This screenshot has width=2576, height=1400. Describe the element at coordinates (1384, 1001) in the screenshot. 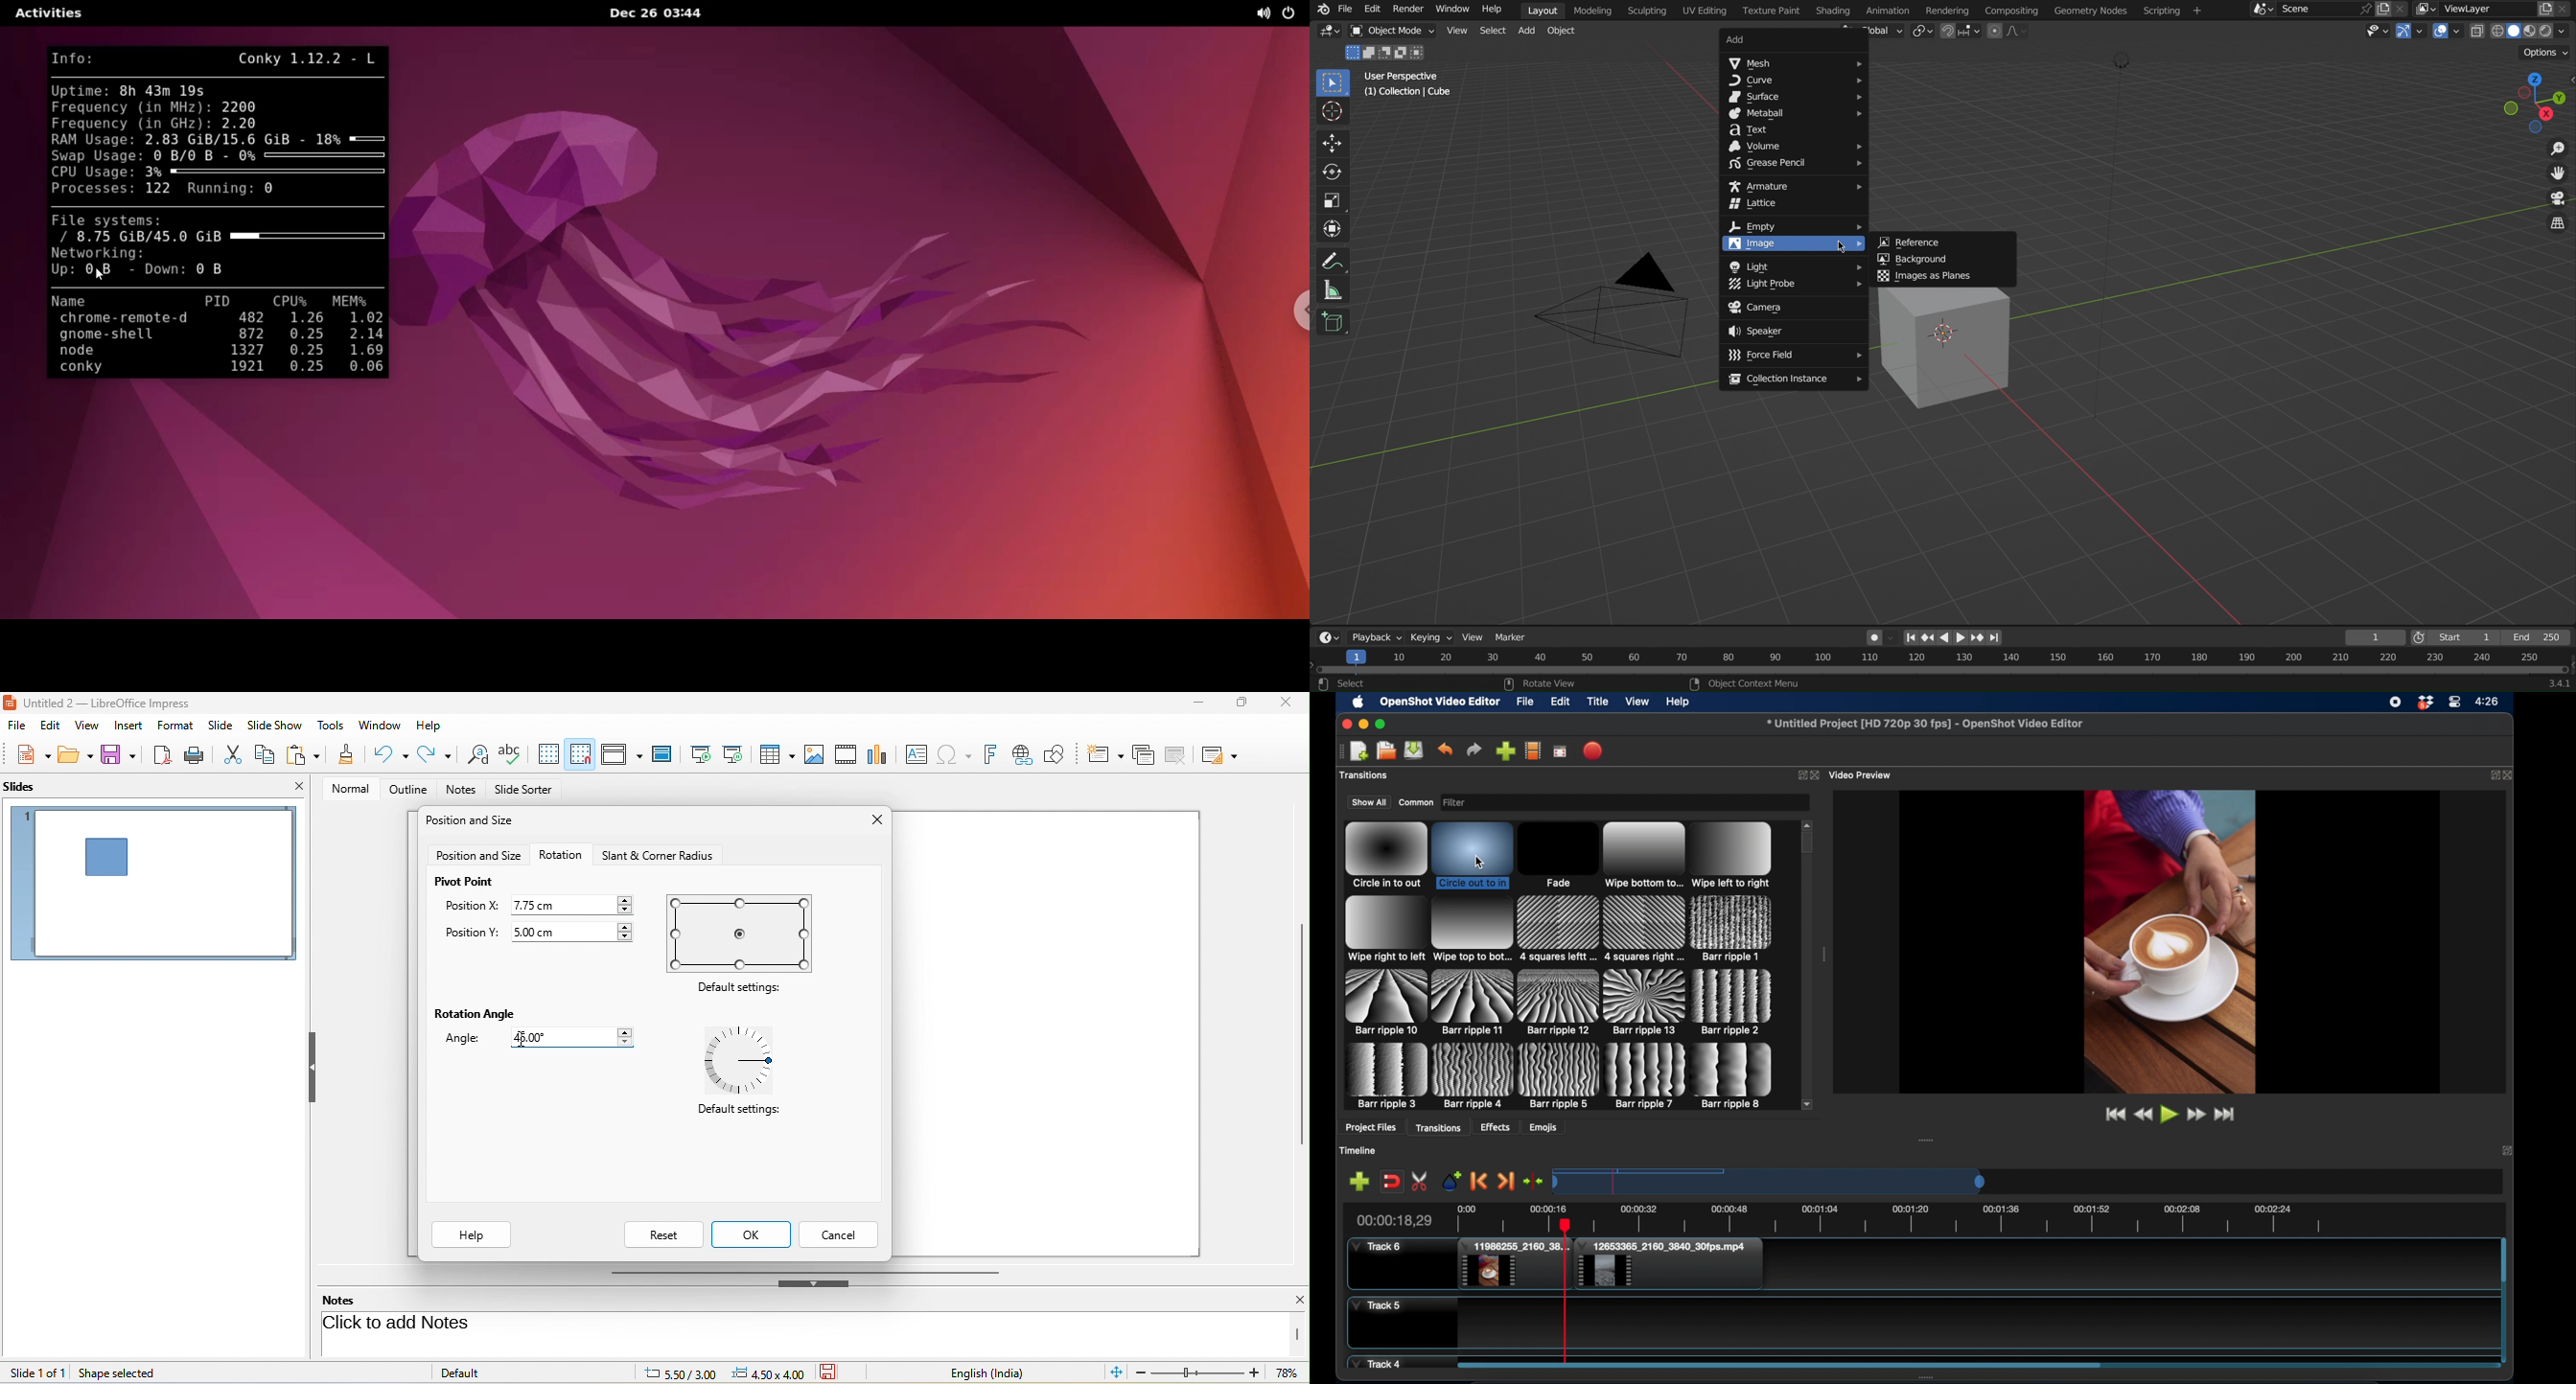

I see `transition` at that location.